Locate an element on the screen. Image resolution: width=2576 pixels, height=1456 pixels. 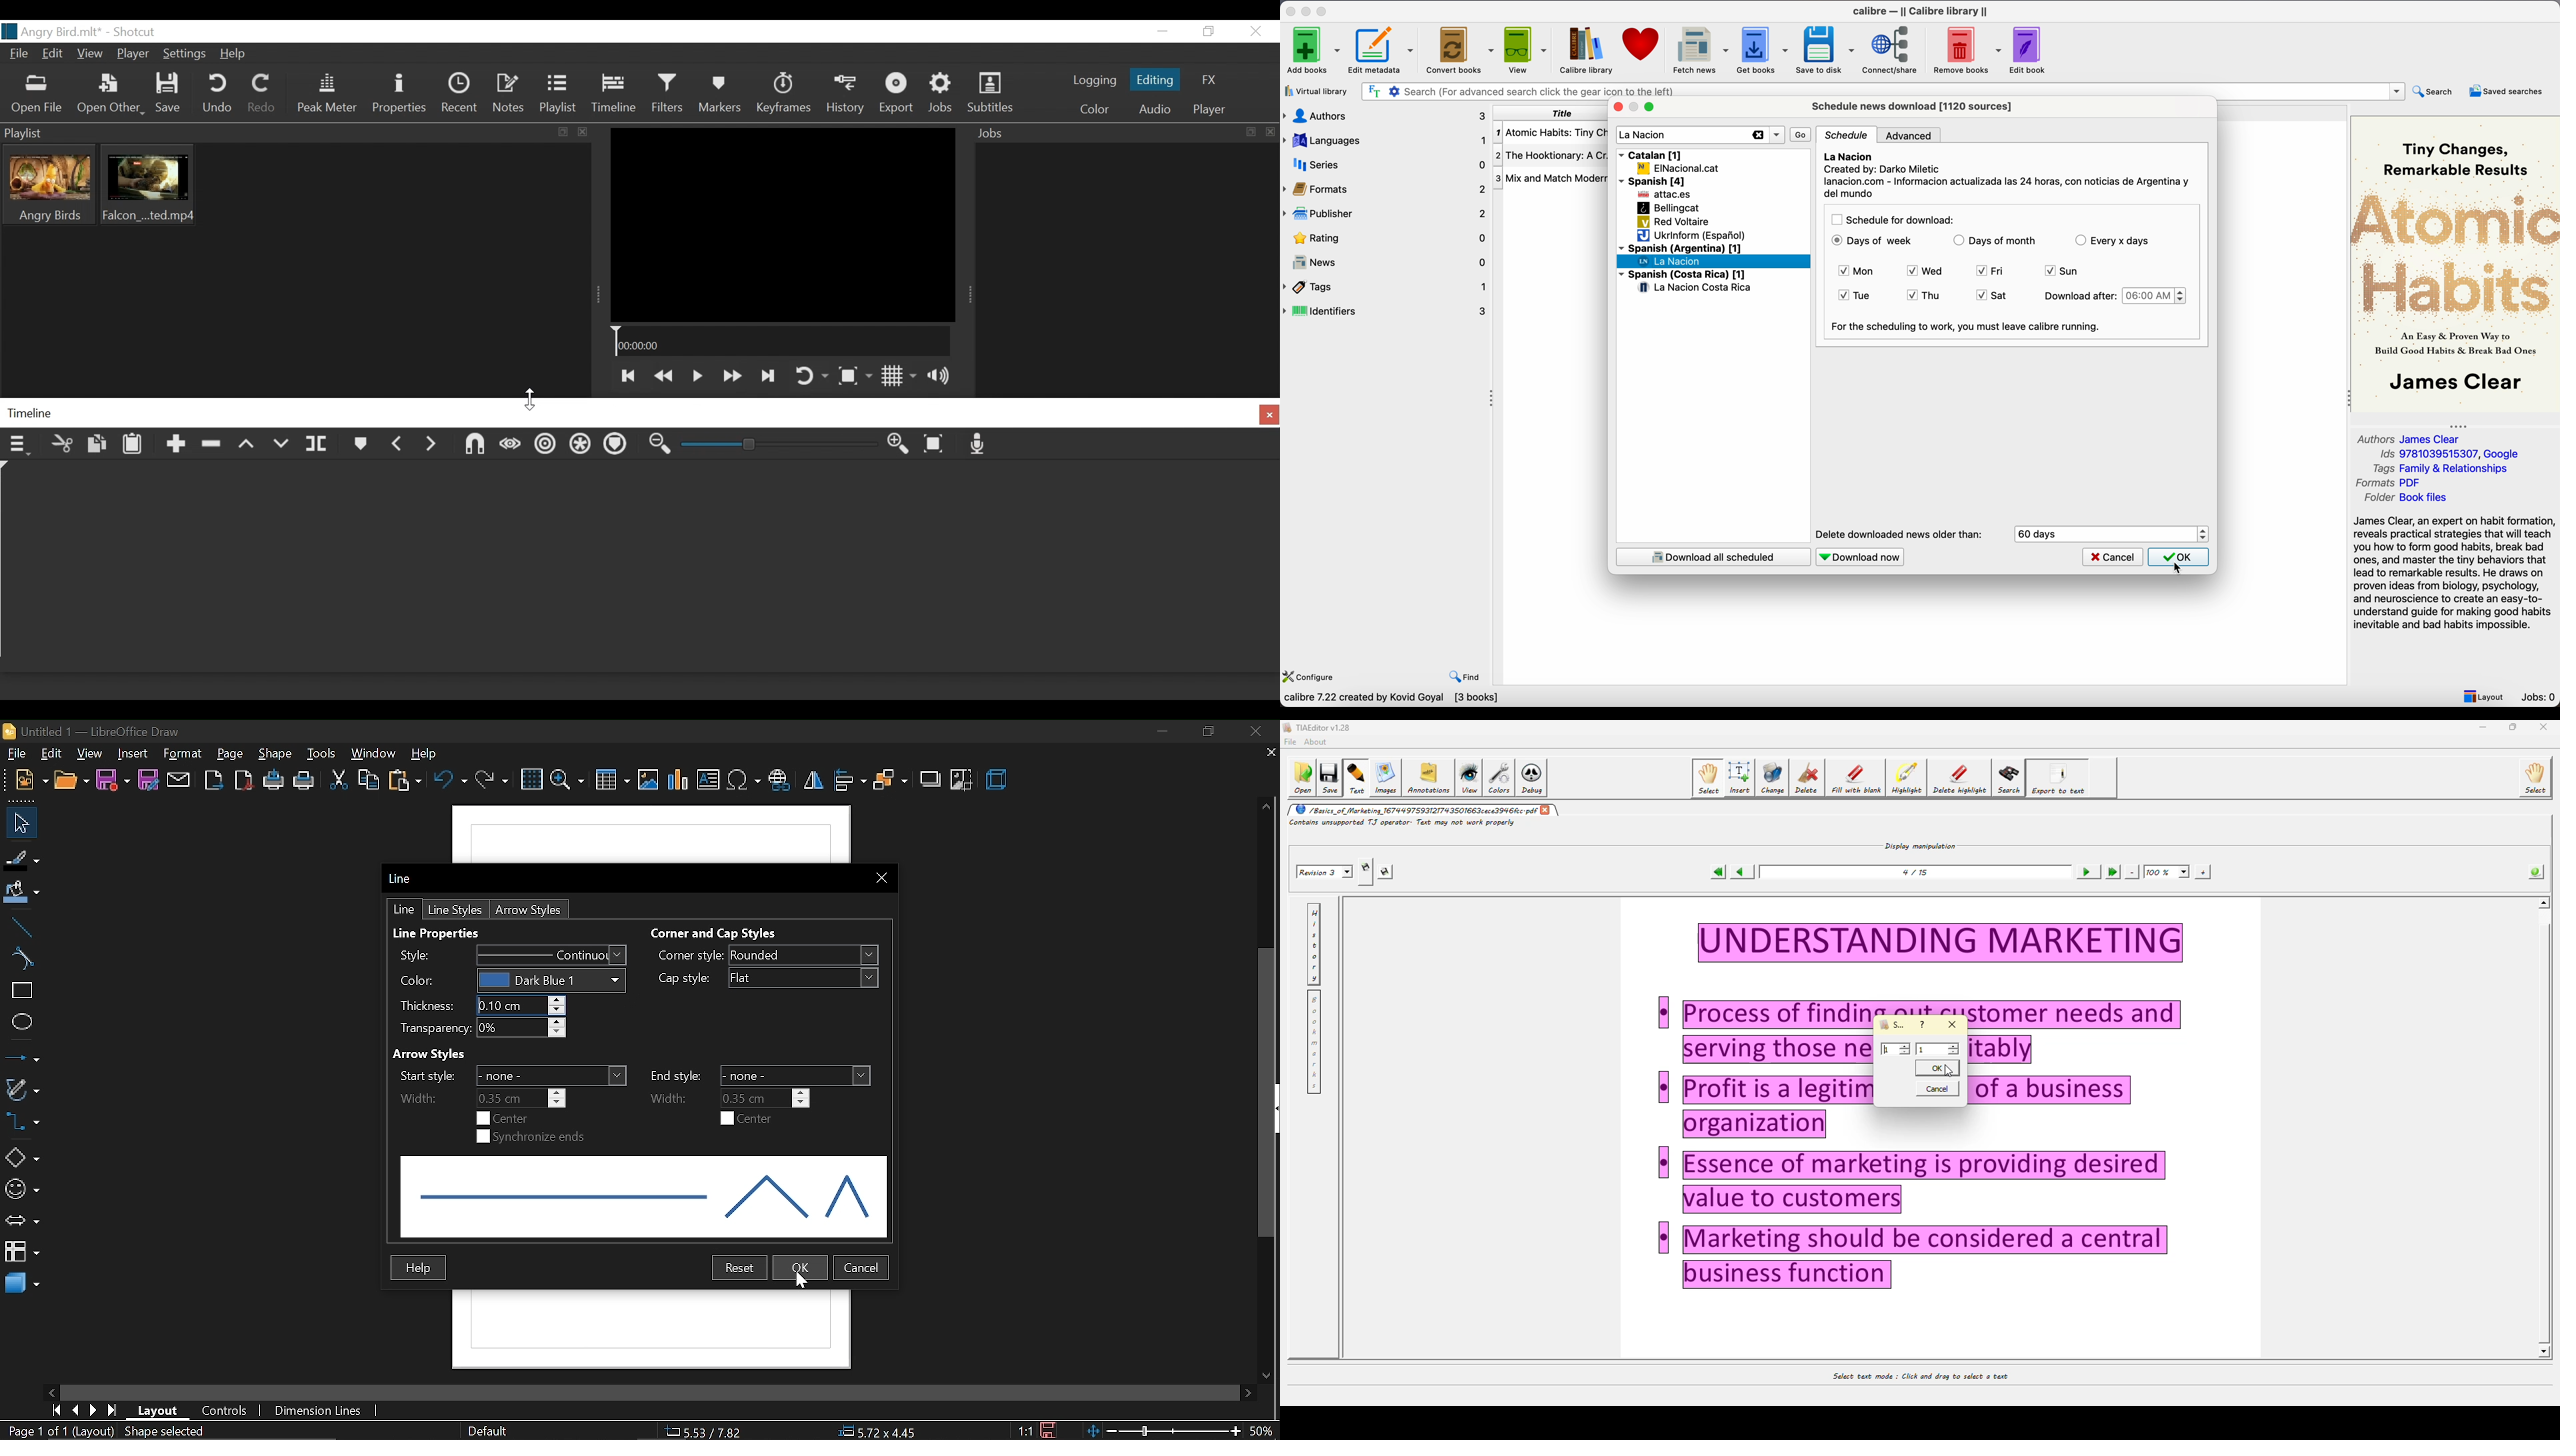
fill color is located at coordinates (21, 894).